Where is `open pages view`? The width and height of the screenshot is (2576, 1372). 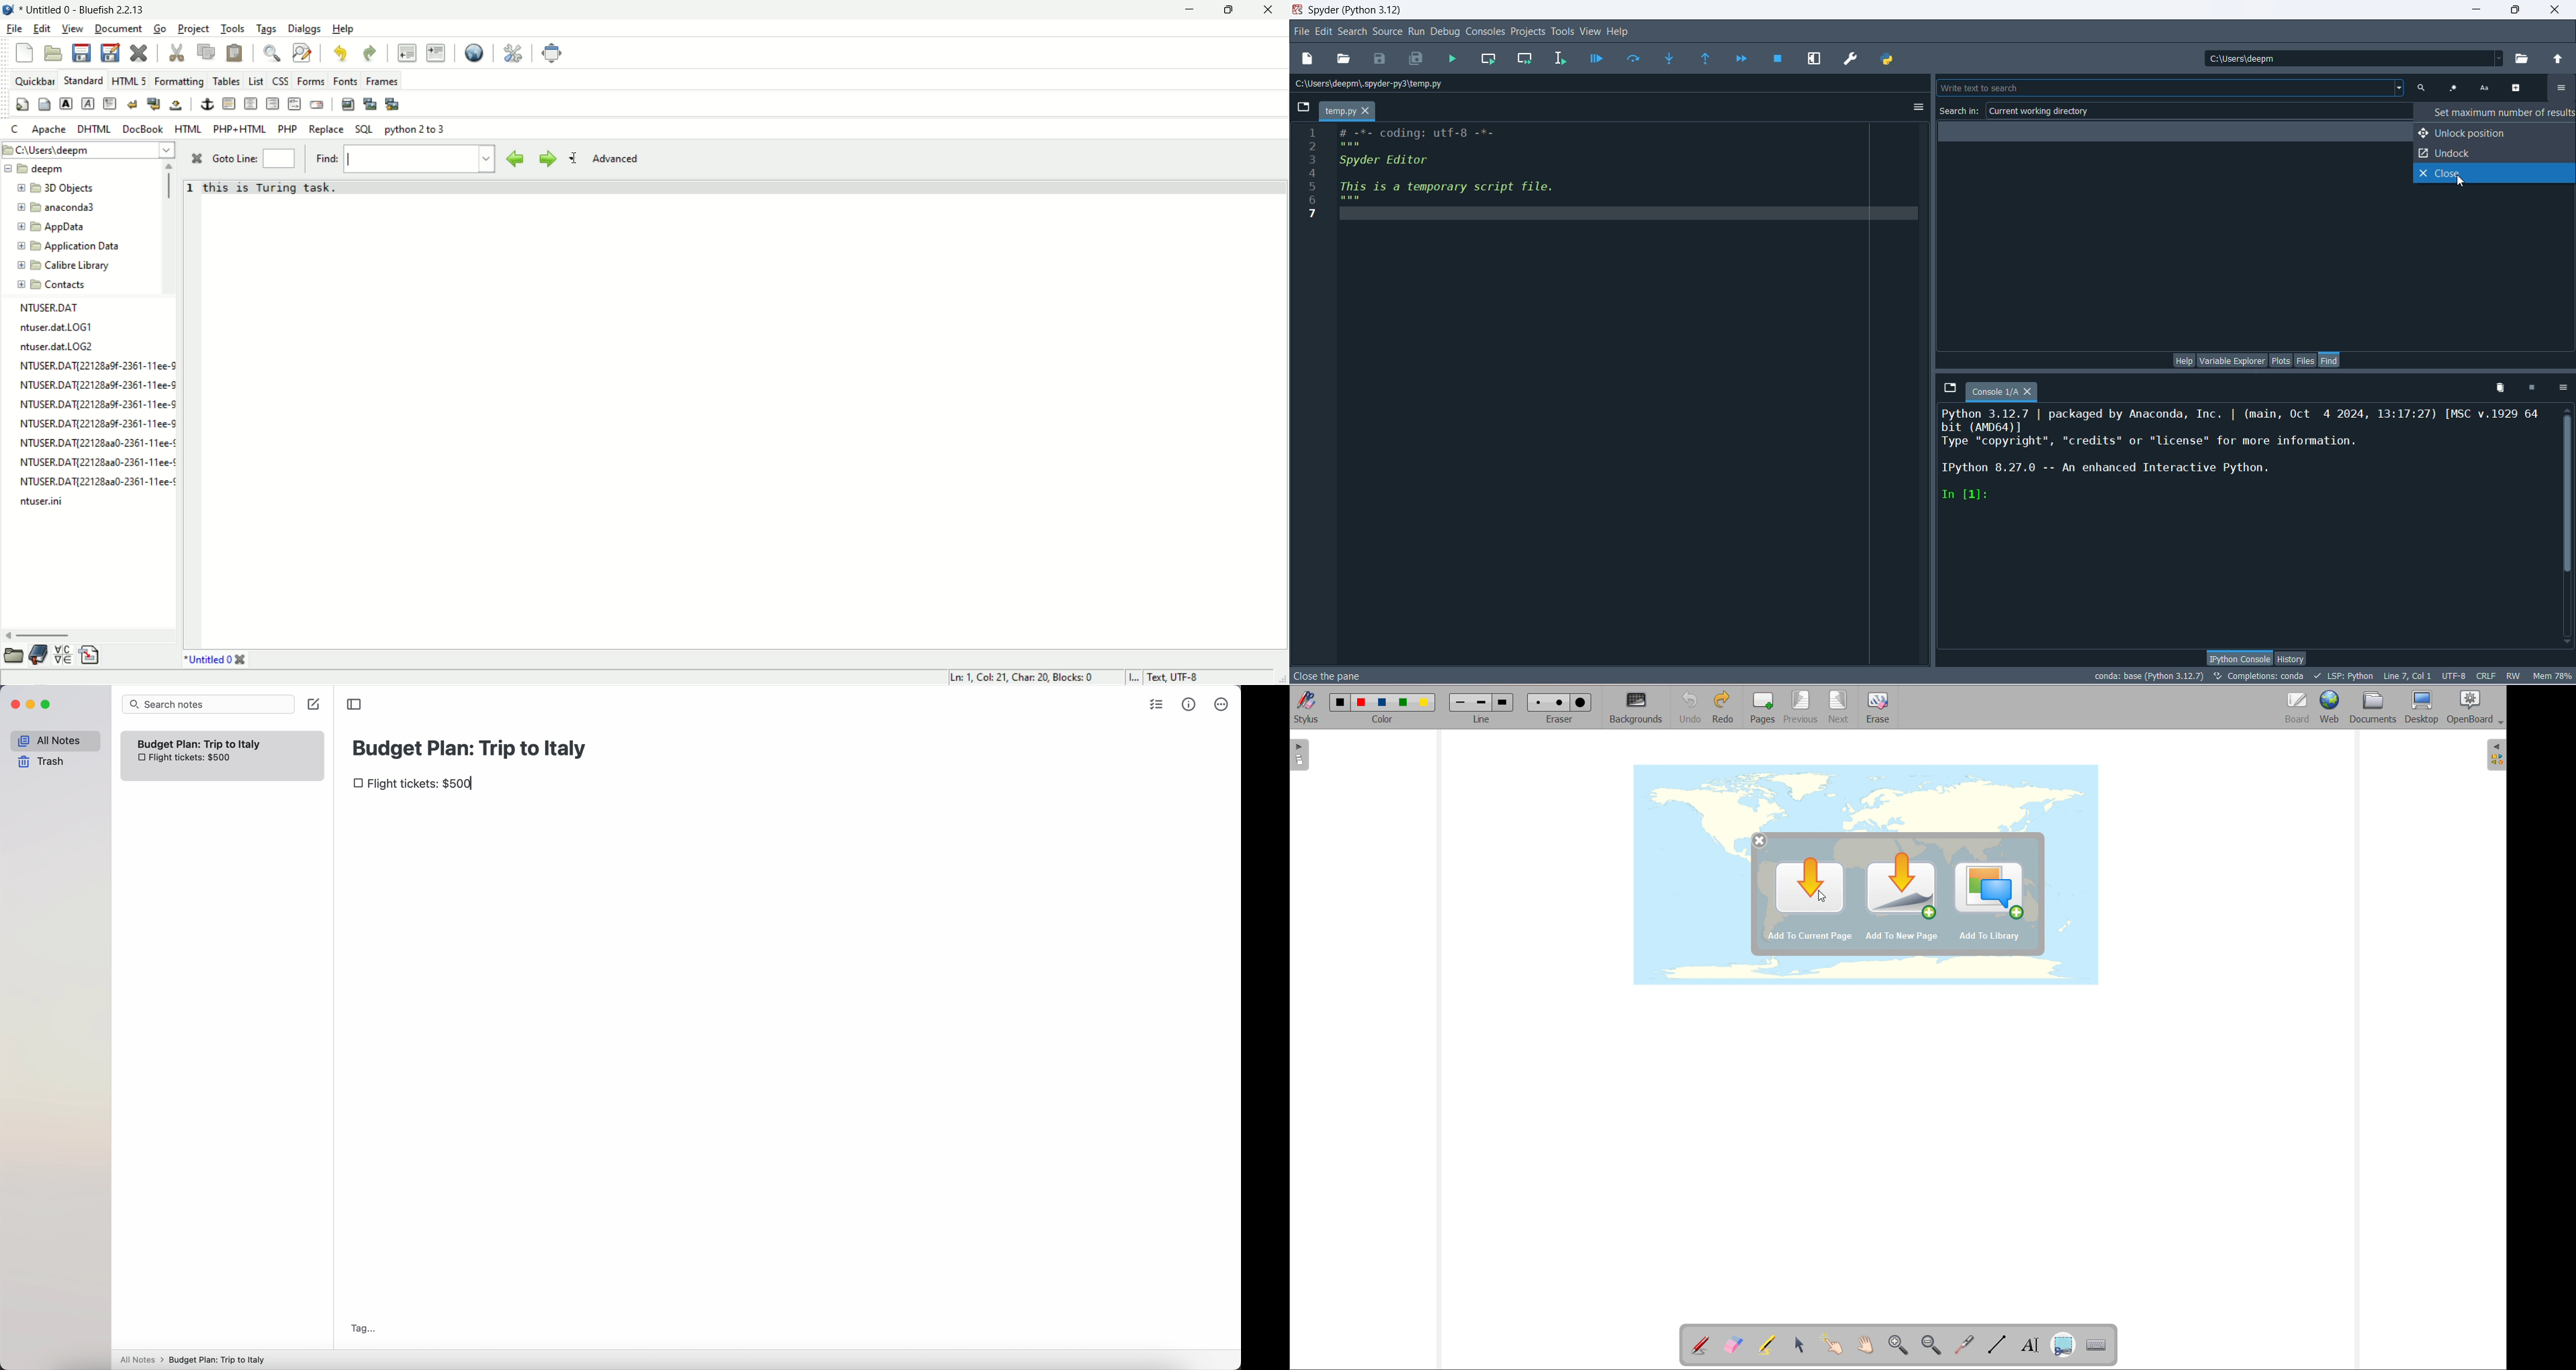 open pages view is located at coordinates (1299, 755).